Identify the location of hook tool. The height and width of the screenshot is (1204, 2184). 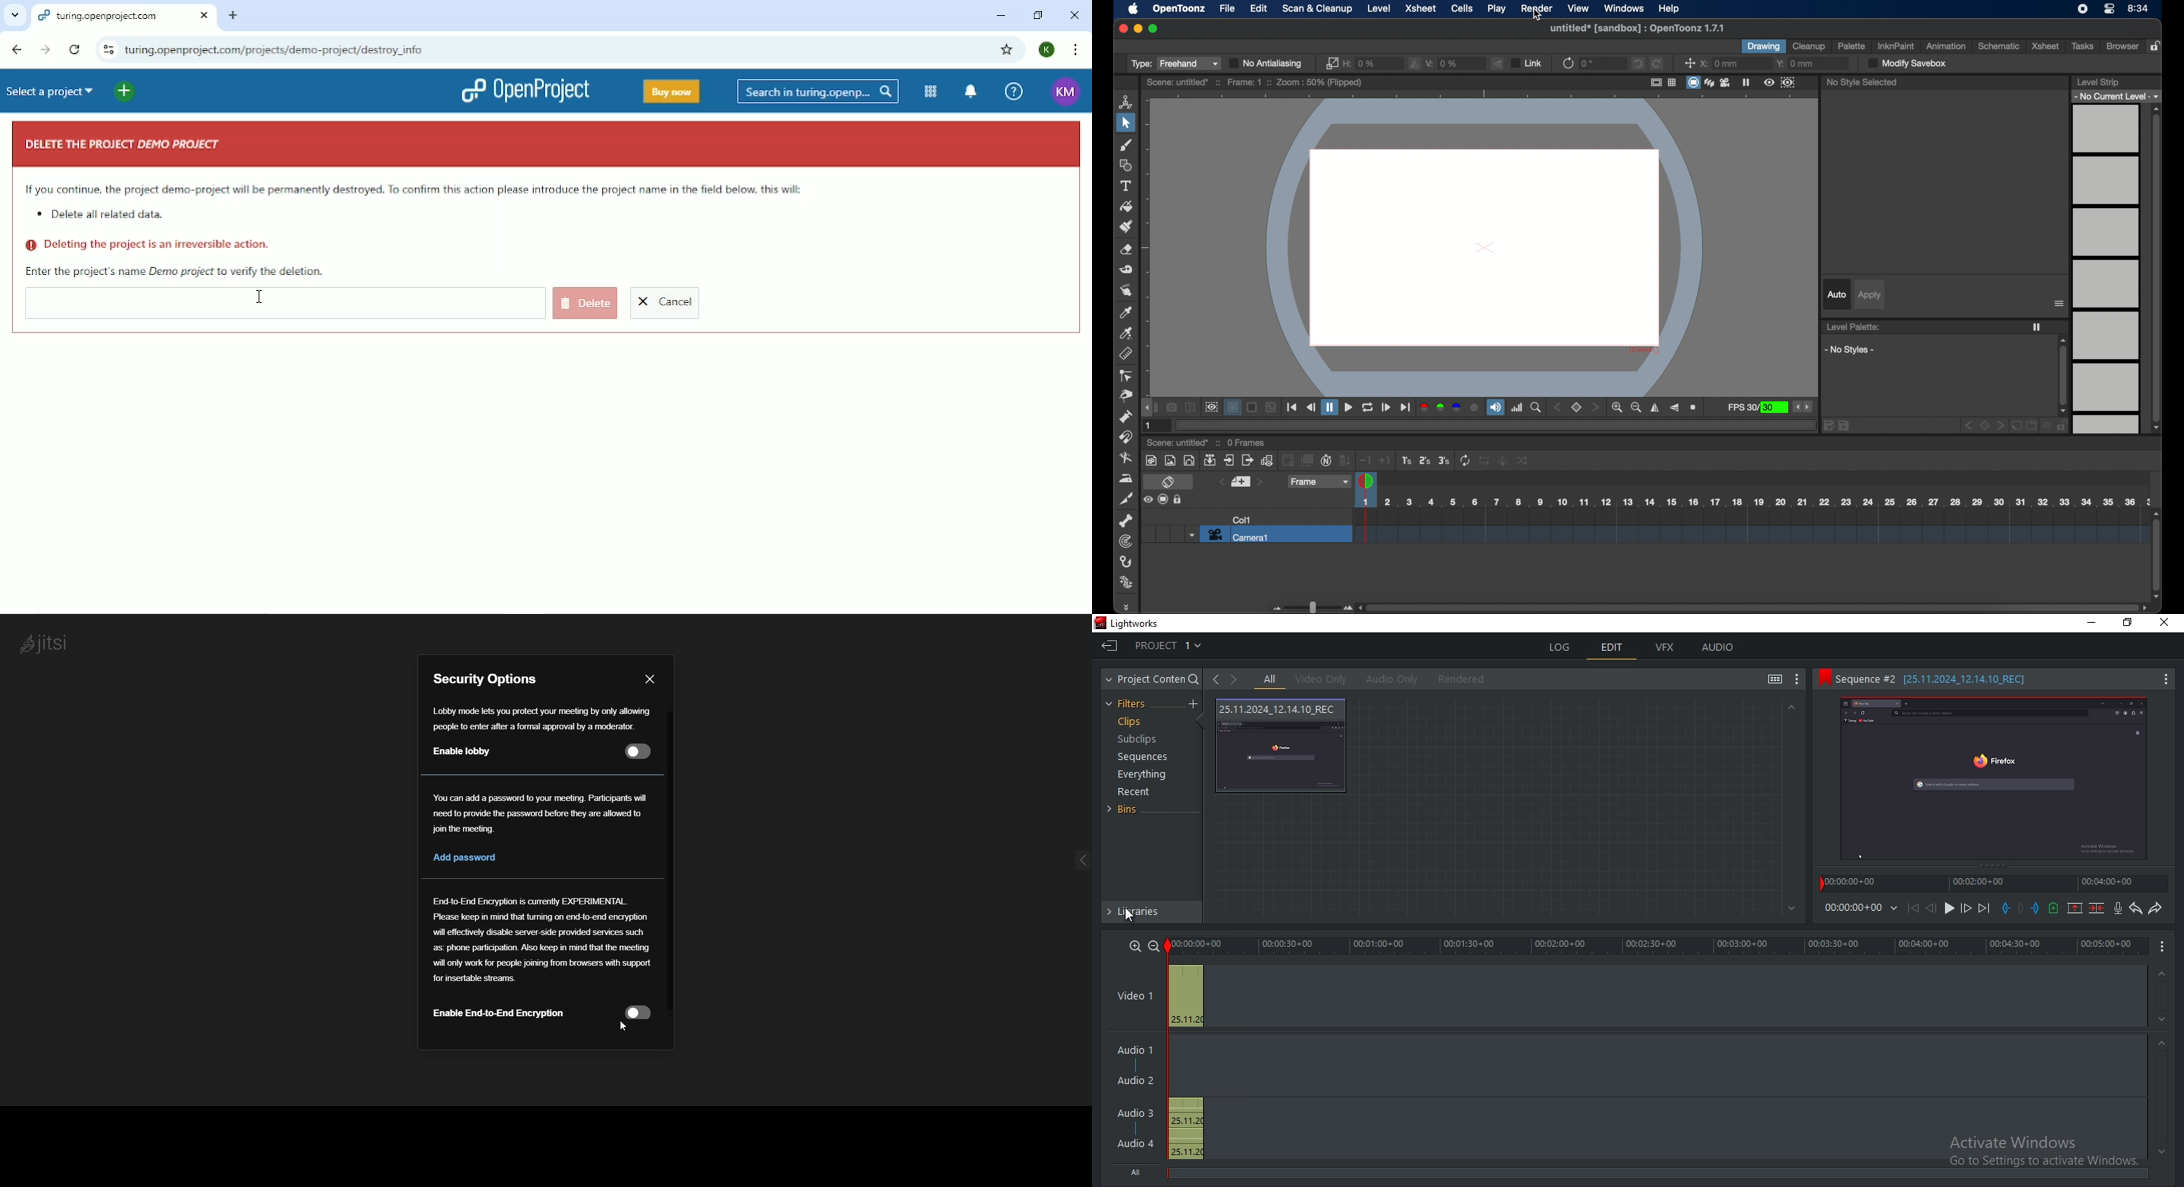
(1127, 562).